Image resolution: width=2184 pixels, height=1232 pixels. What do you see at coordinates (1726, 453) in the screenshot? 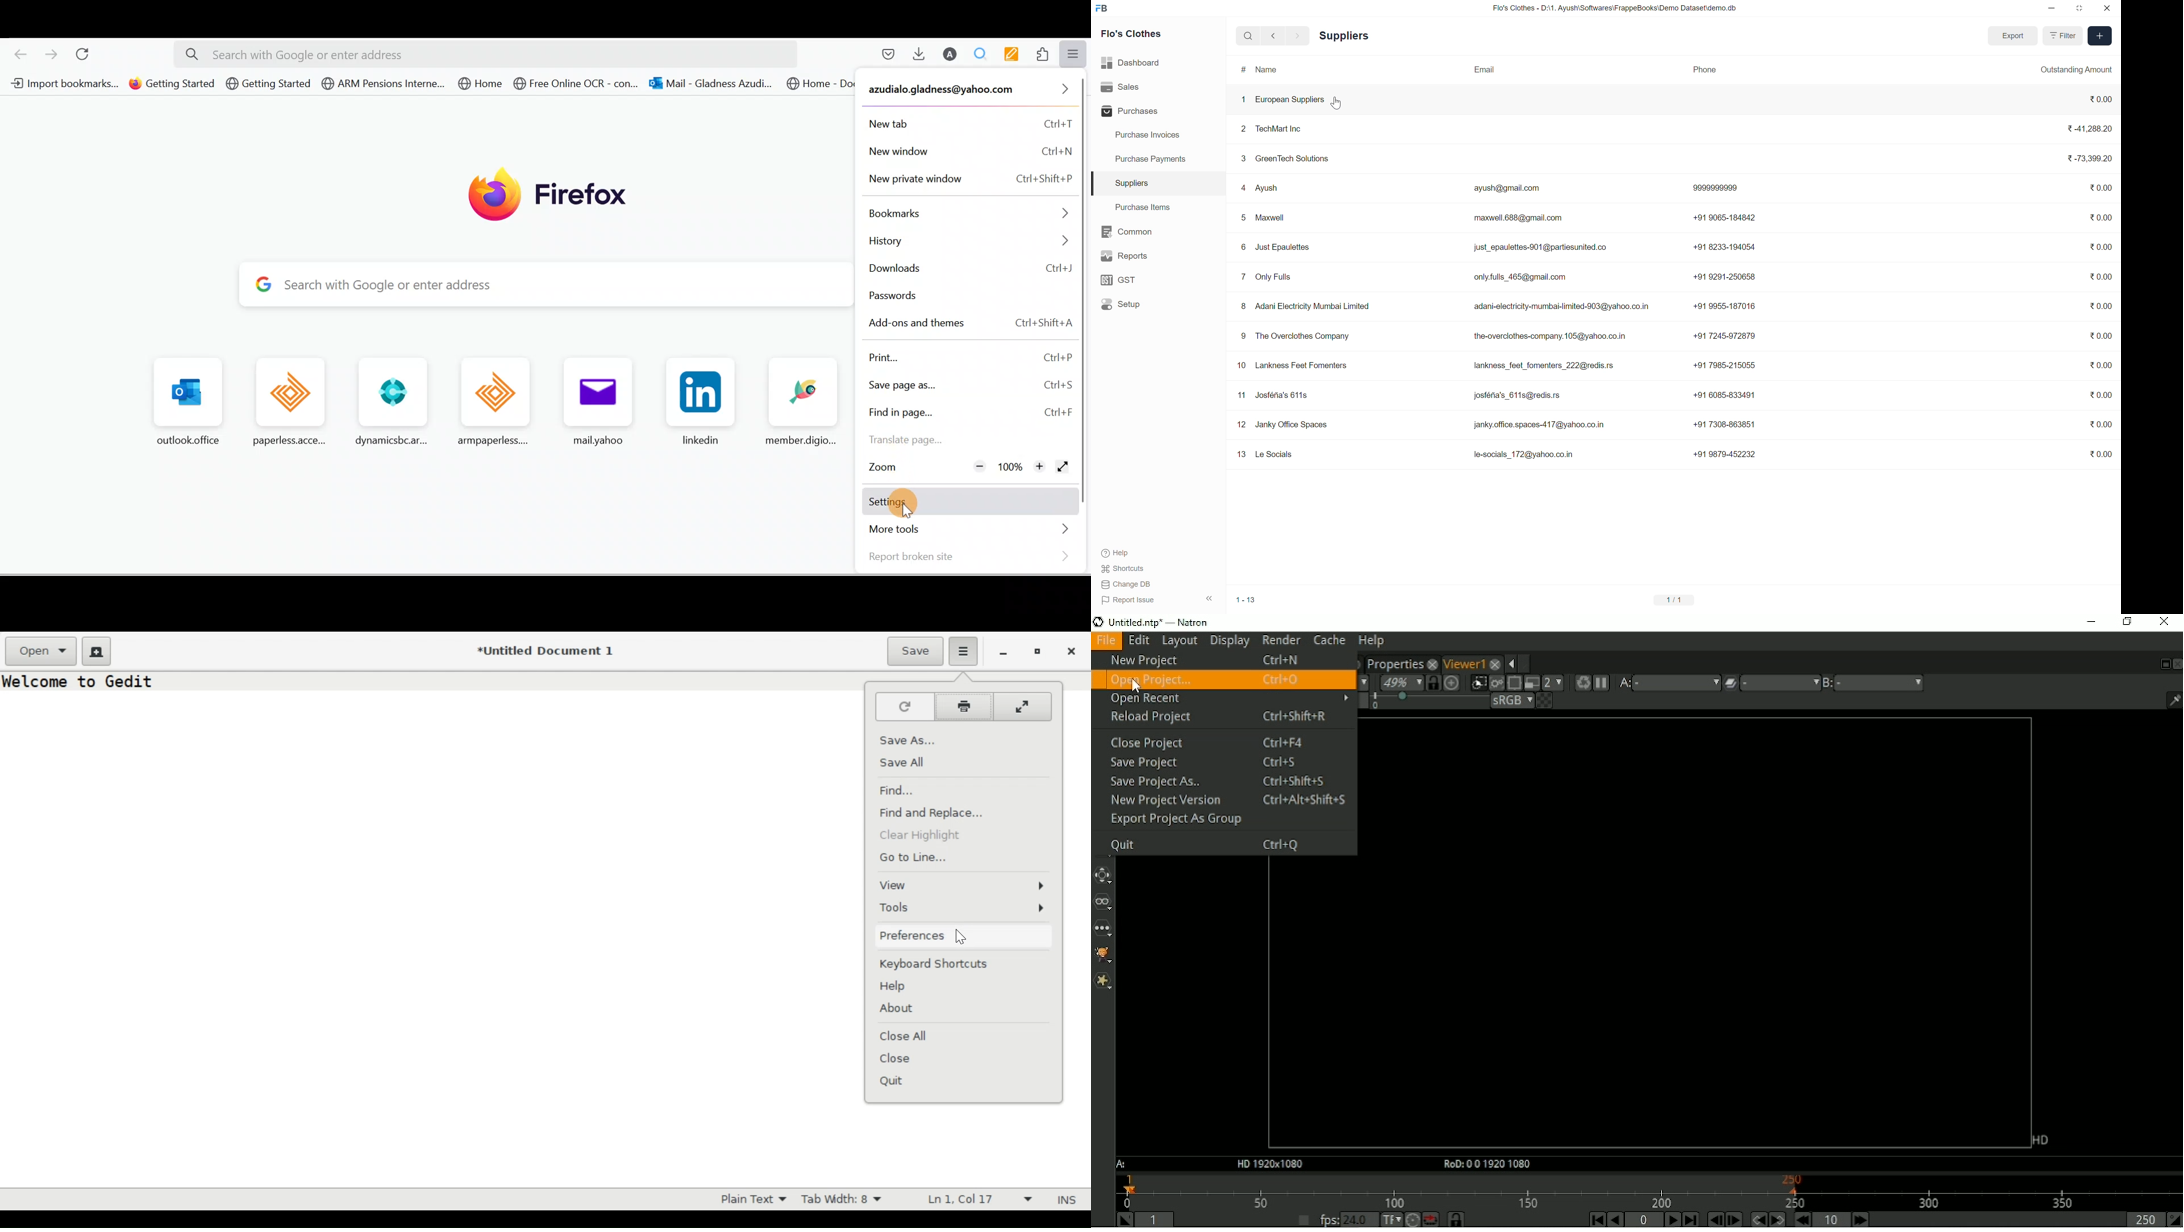
I see `+91 9879-452232` at bounding box center [1726, 453].